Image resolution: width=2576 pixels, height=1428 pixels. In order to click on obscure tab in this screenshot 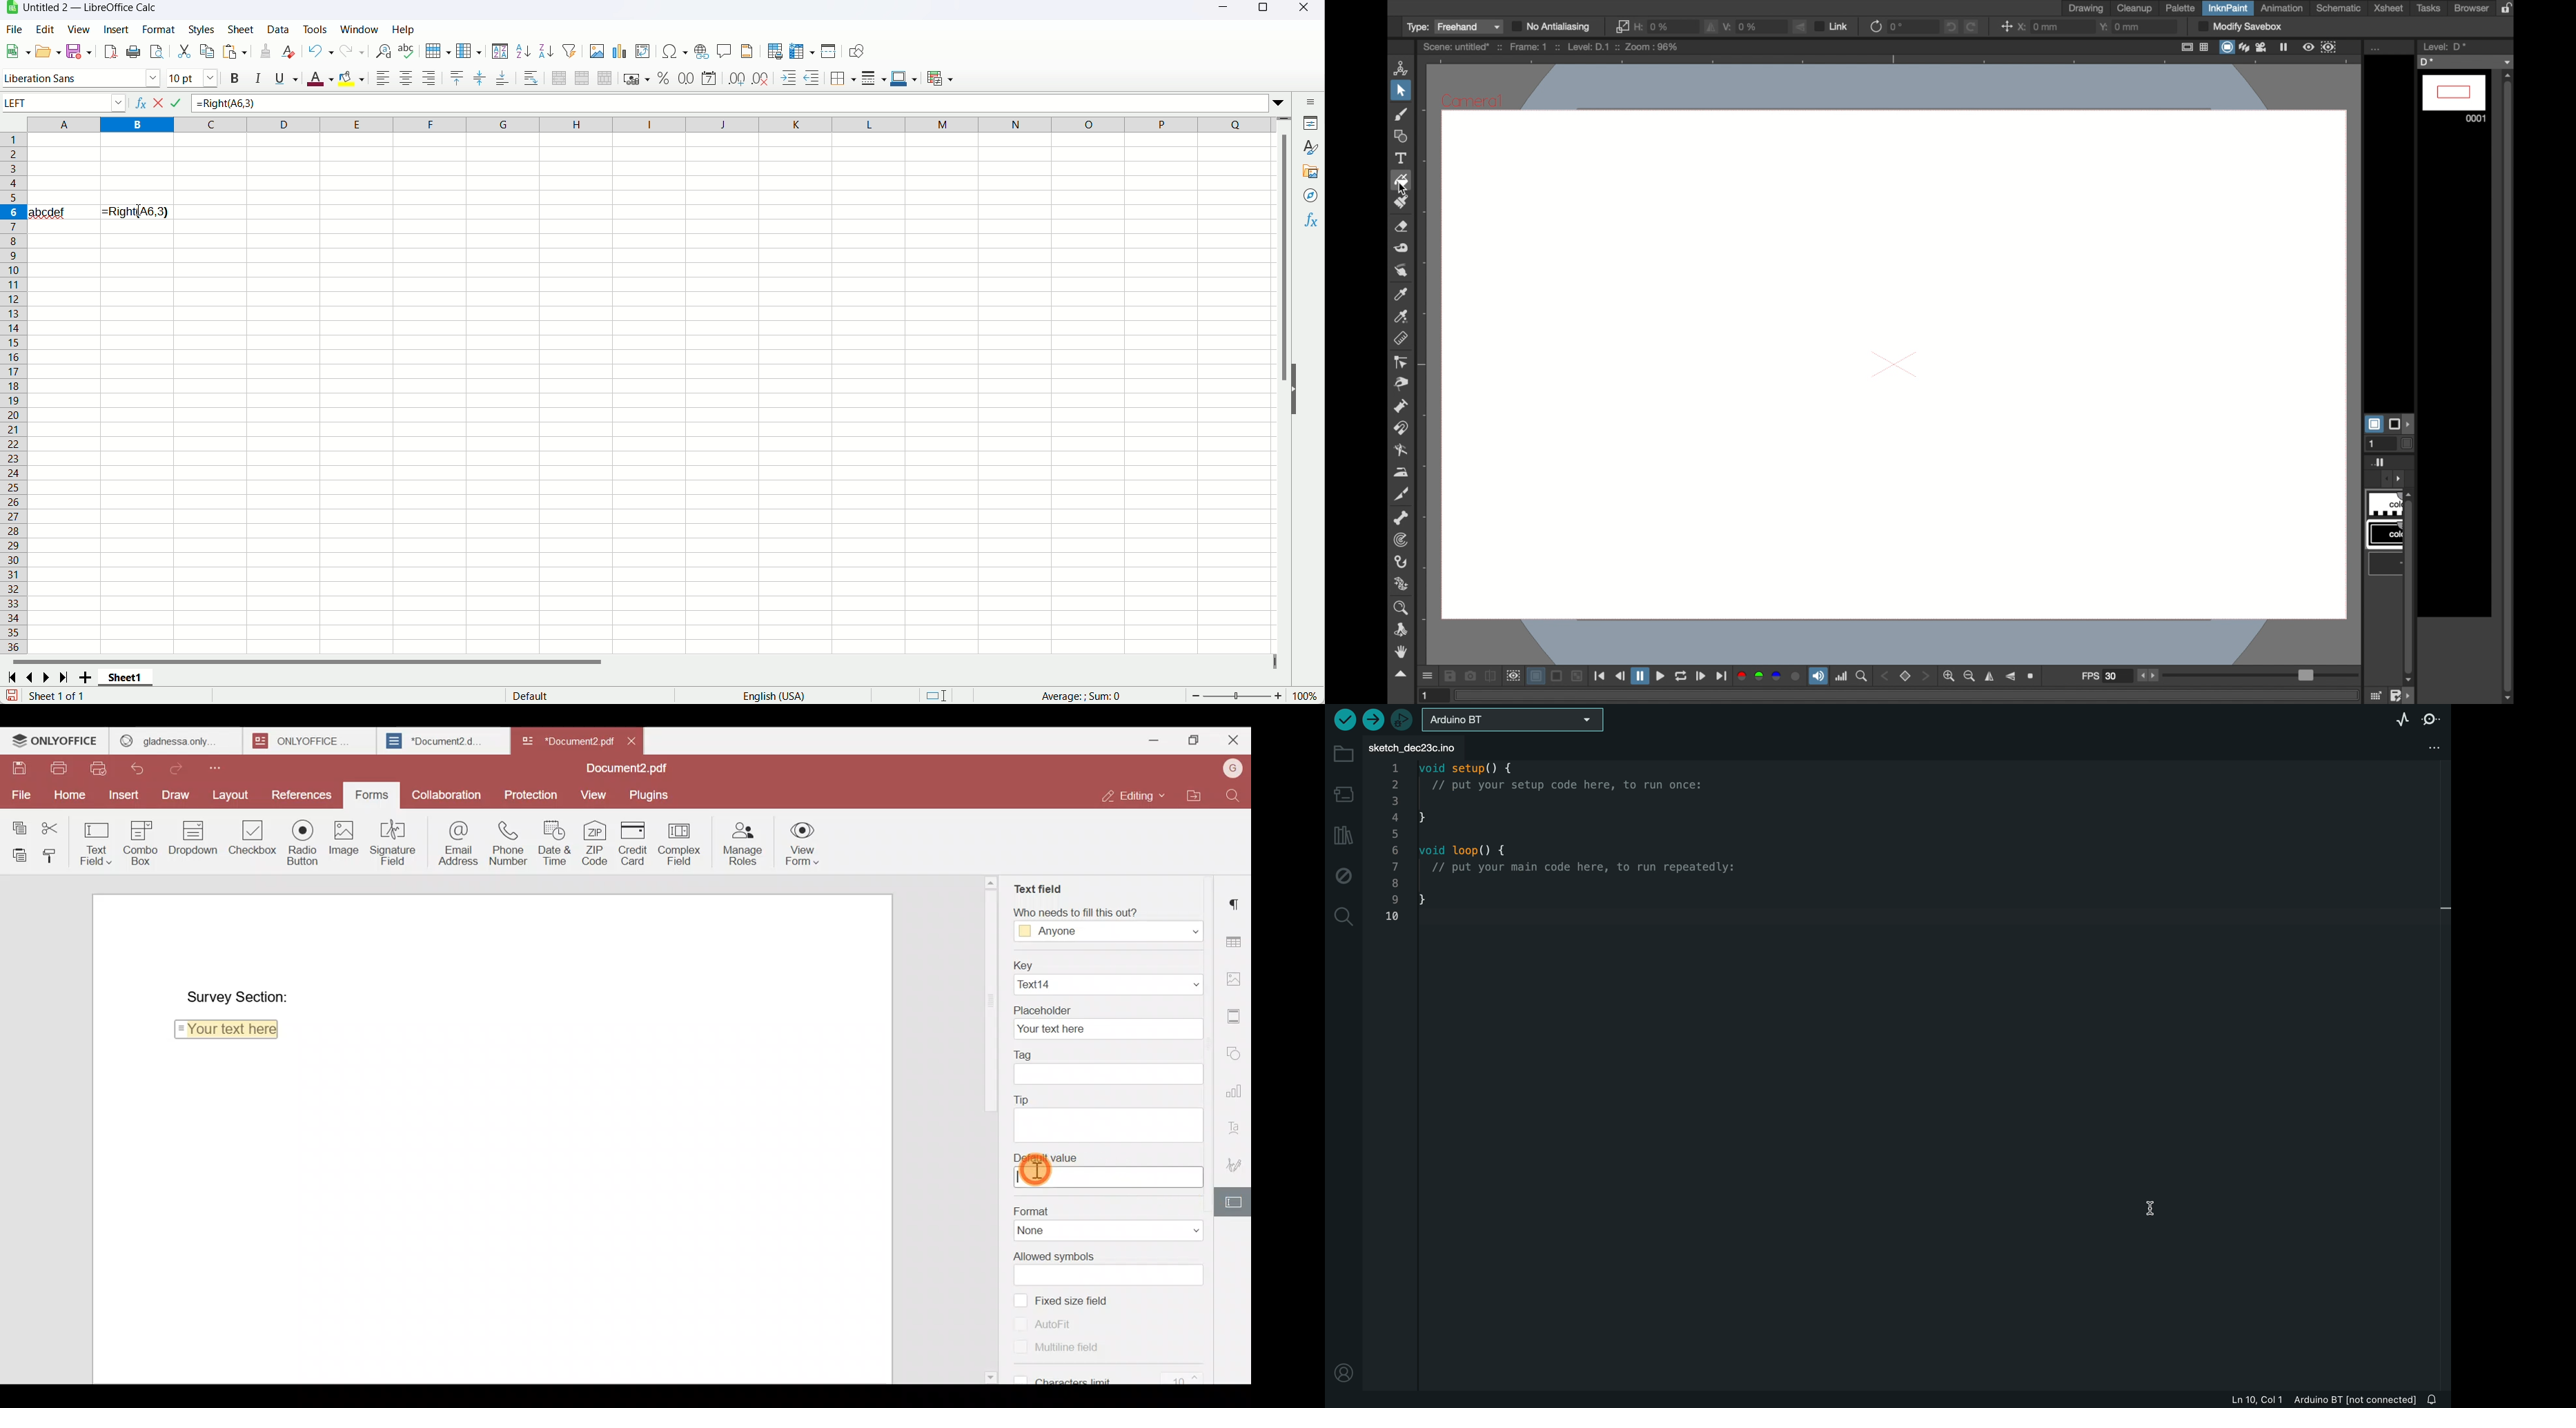, I will do `click(2389, 557)`.